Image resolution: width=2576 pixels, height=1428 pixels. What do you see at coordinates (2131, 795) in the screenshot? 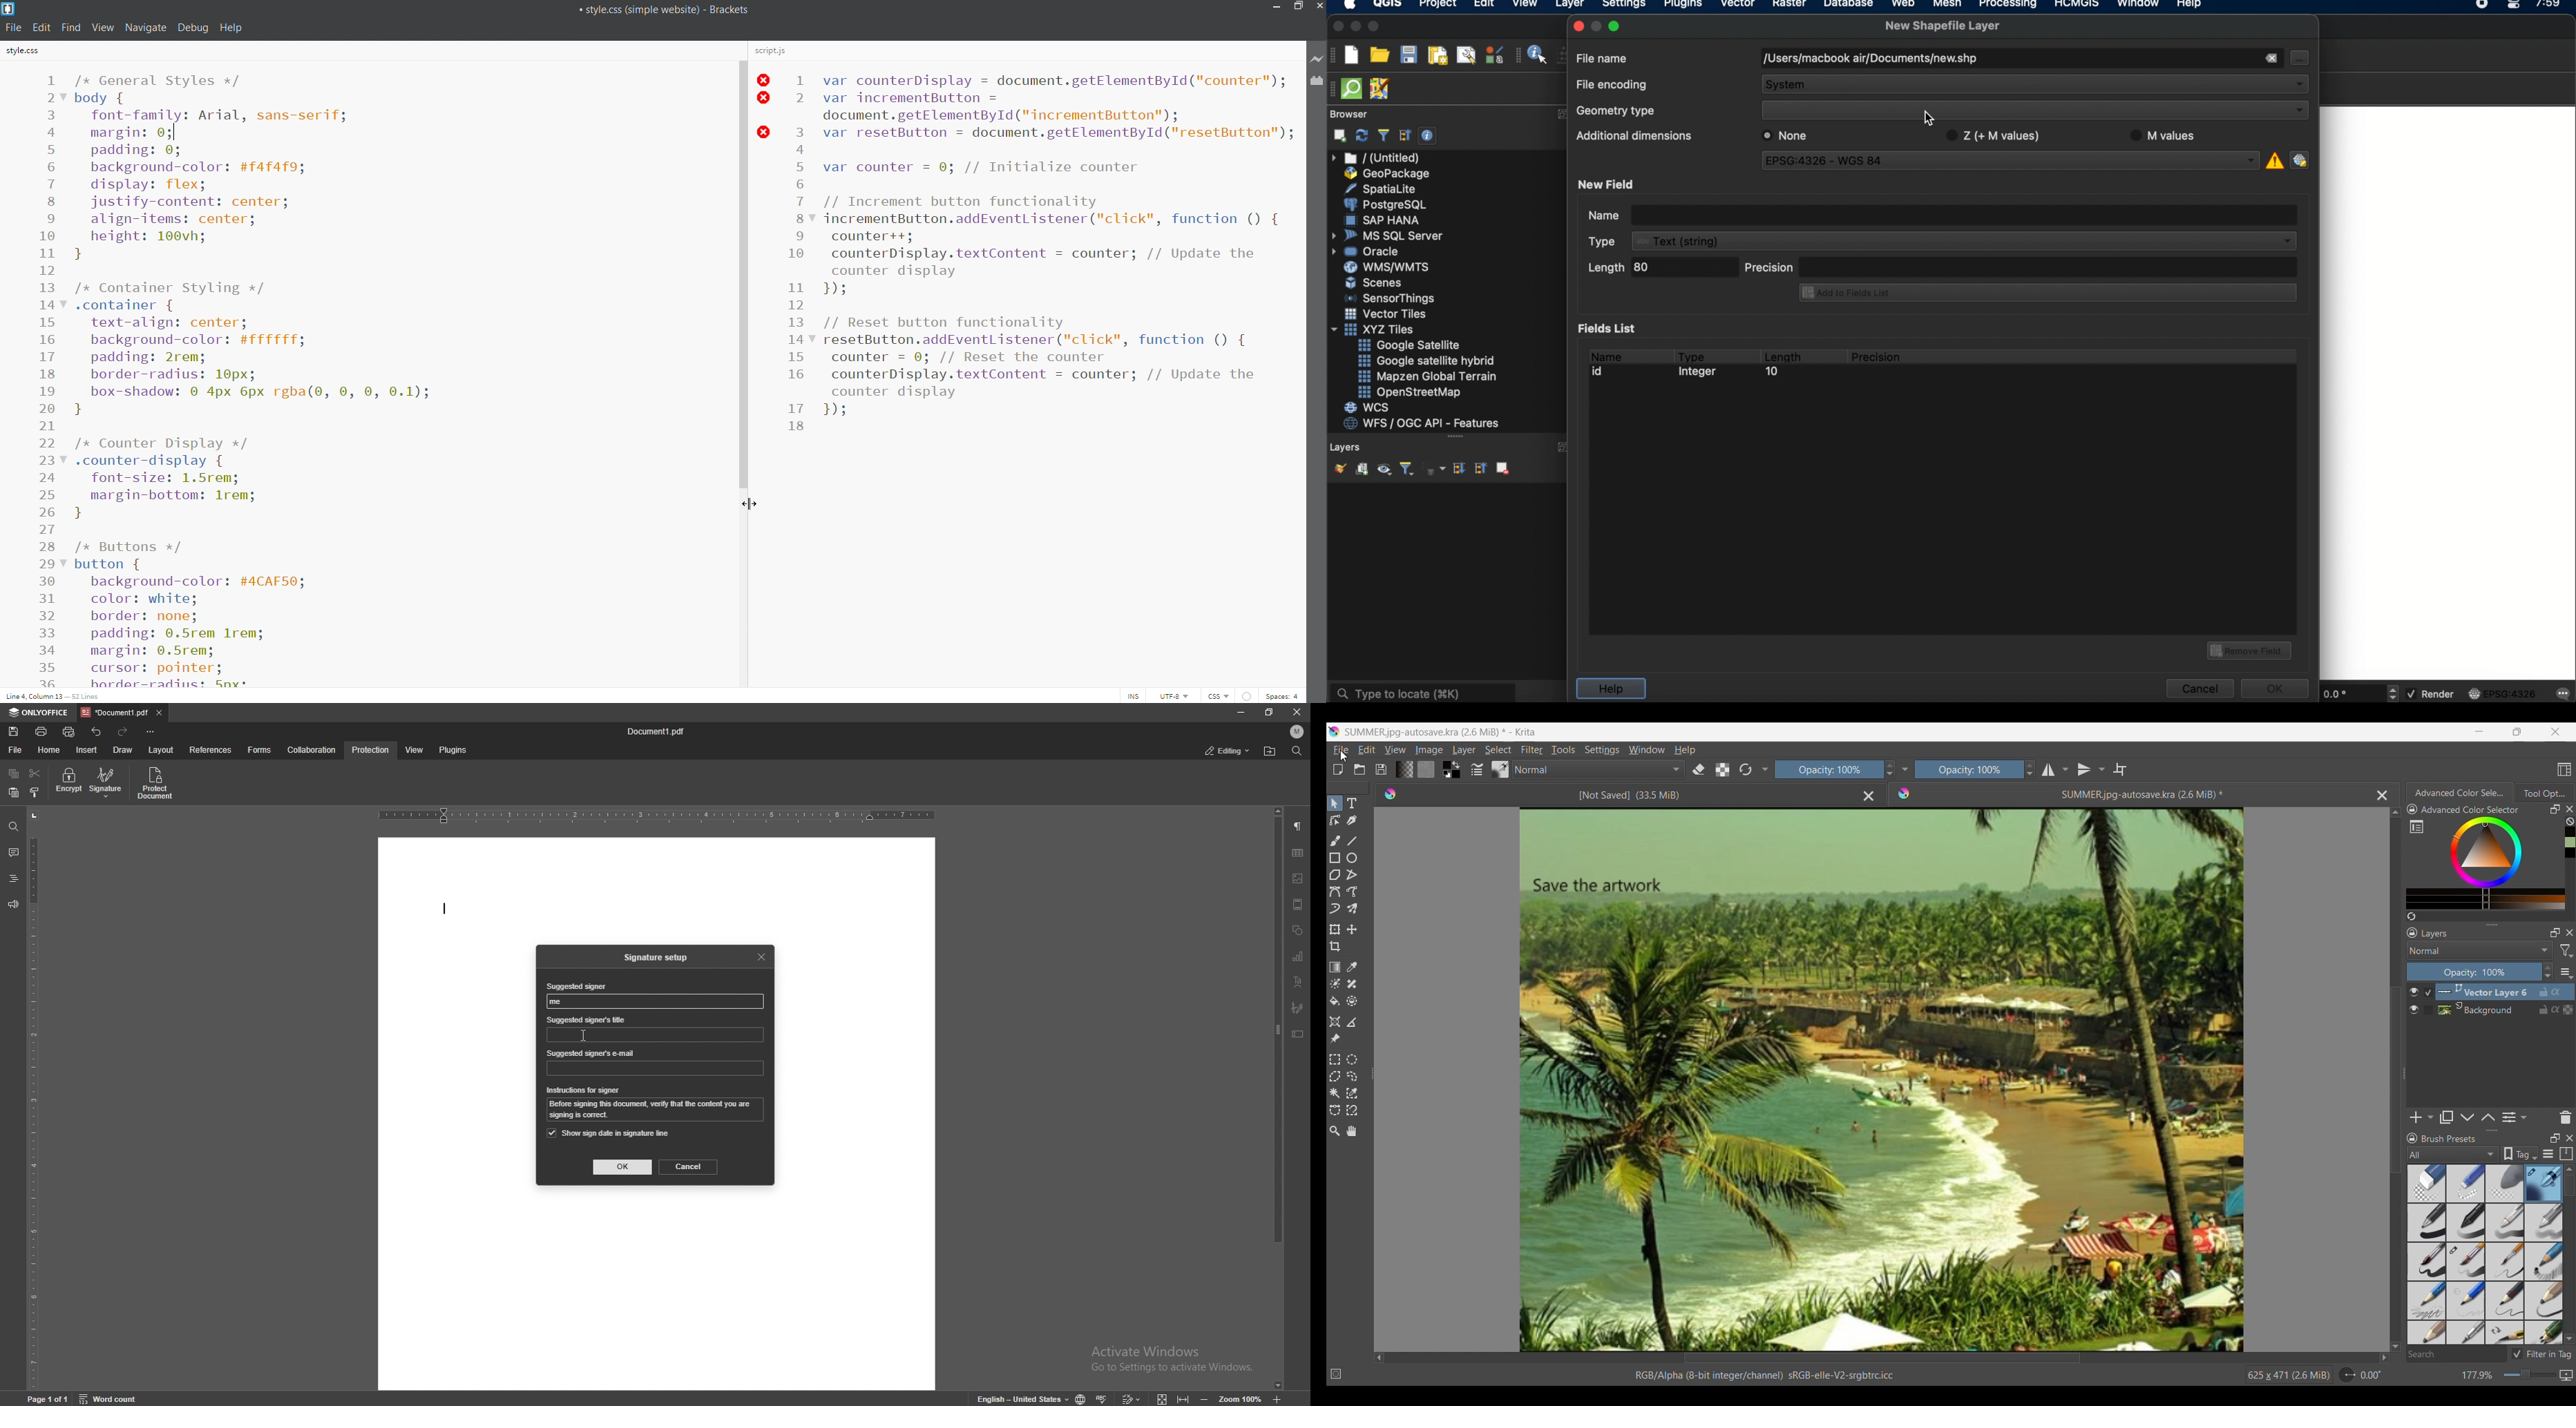
I see `Current open file` at bounding box center [2131, 795].